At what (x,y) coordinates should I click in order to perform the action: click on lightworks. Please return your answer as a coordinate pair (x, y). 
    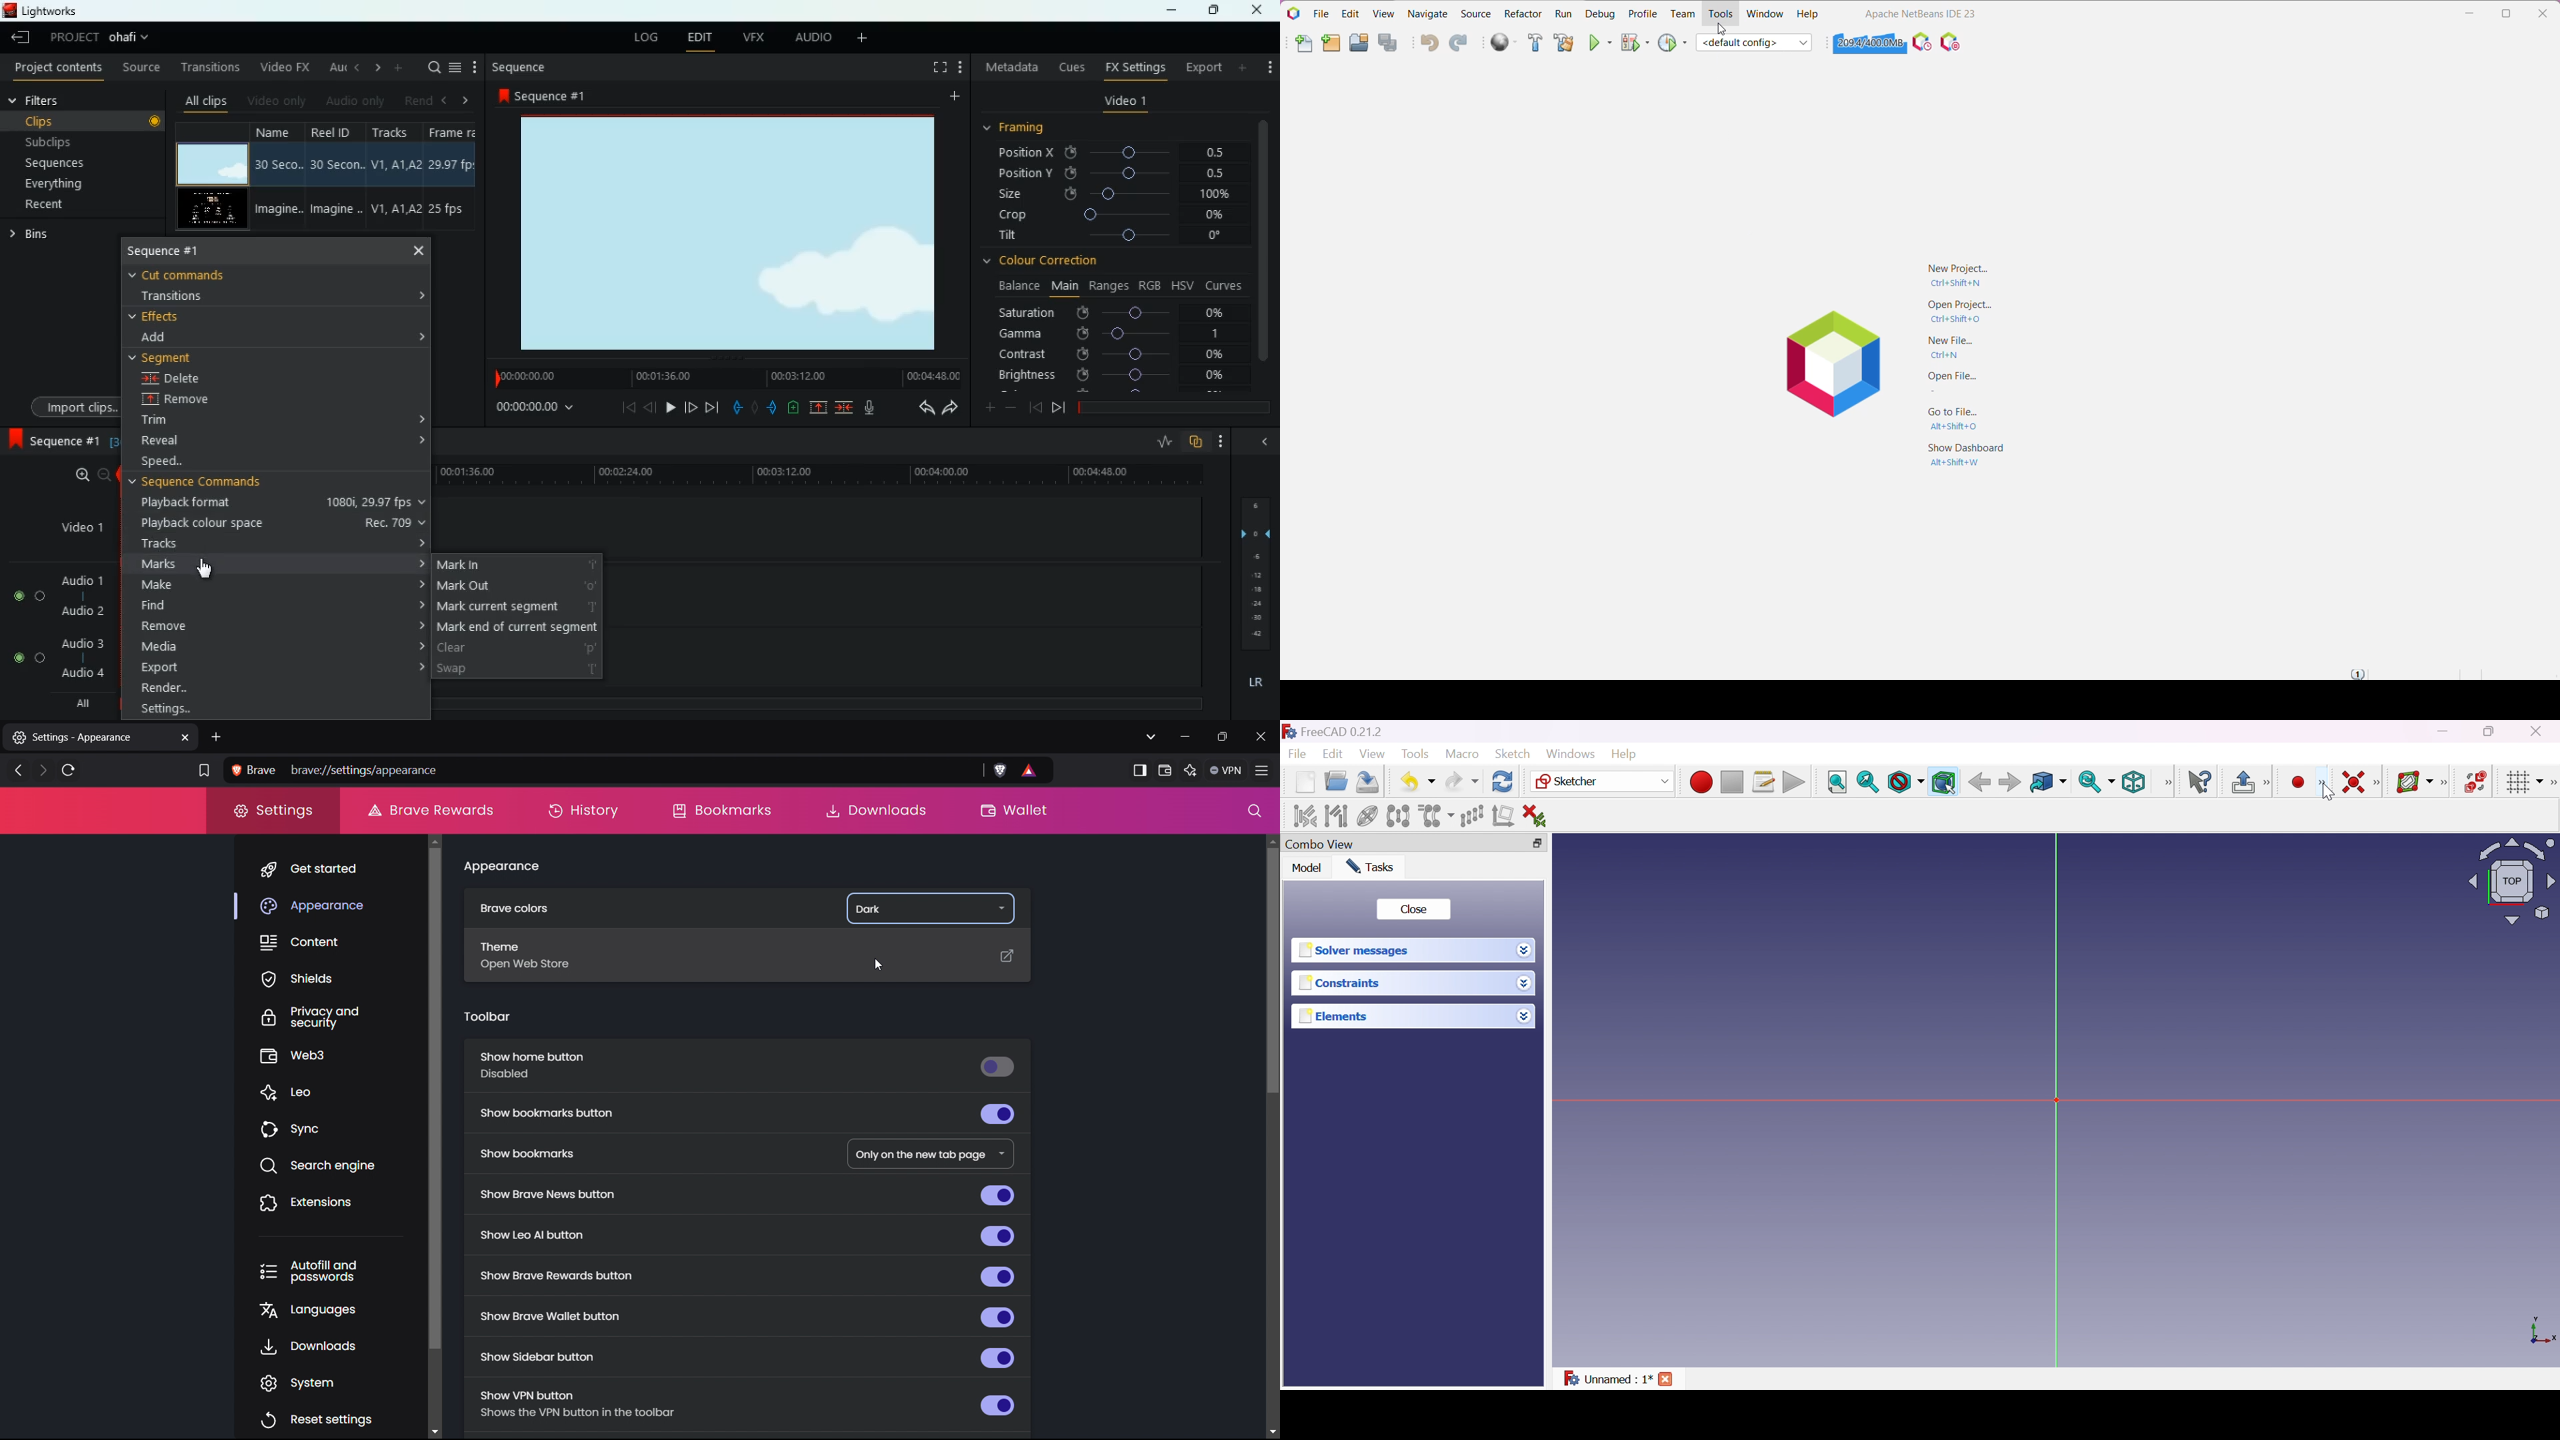
    Looking at the image, I should click on (62, 12).